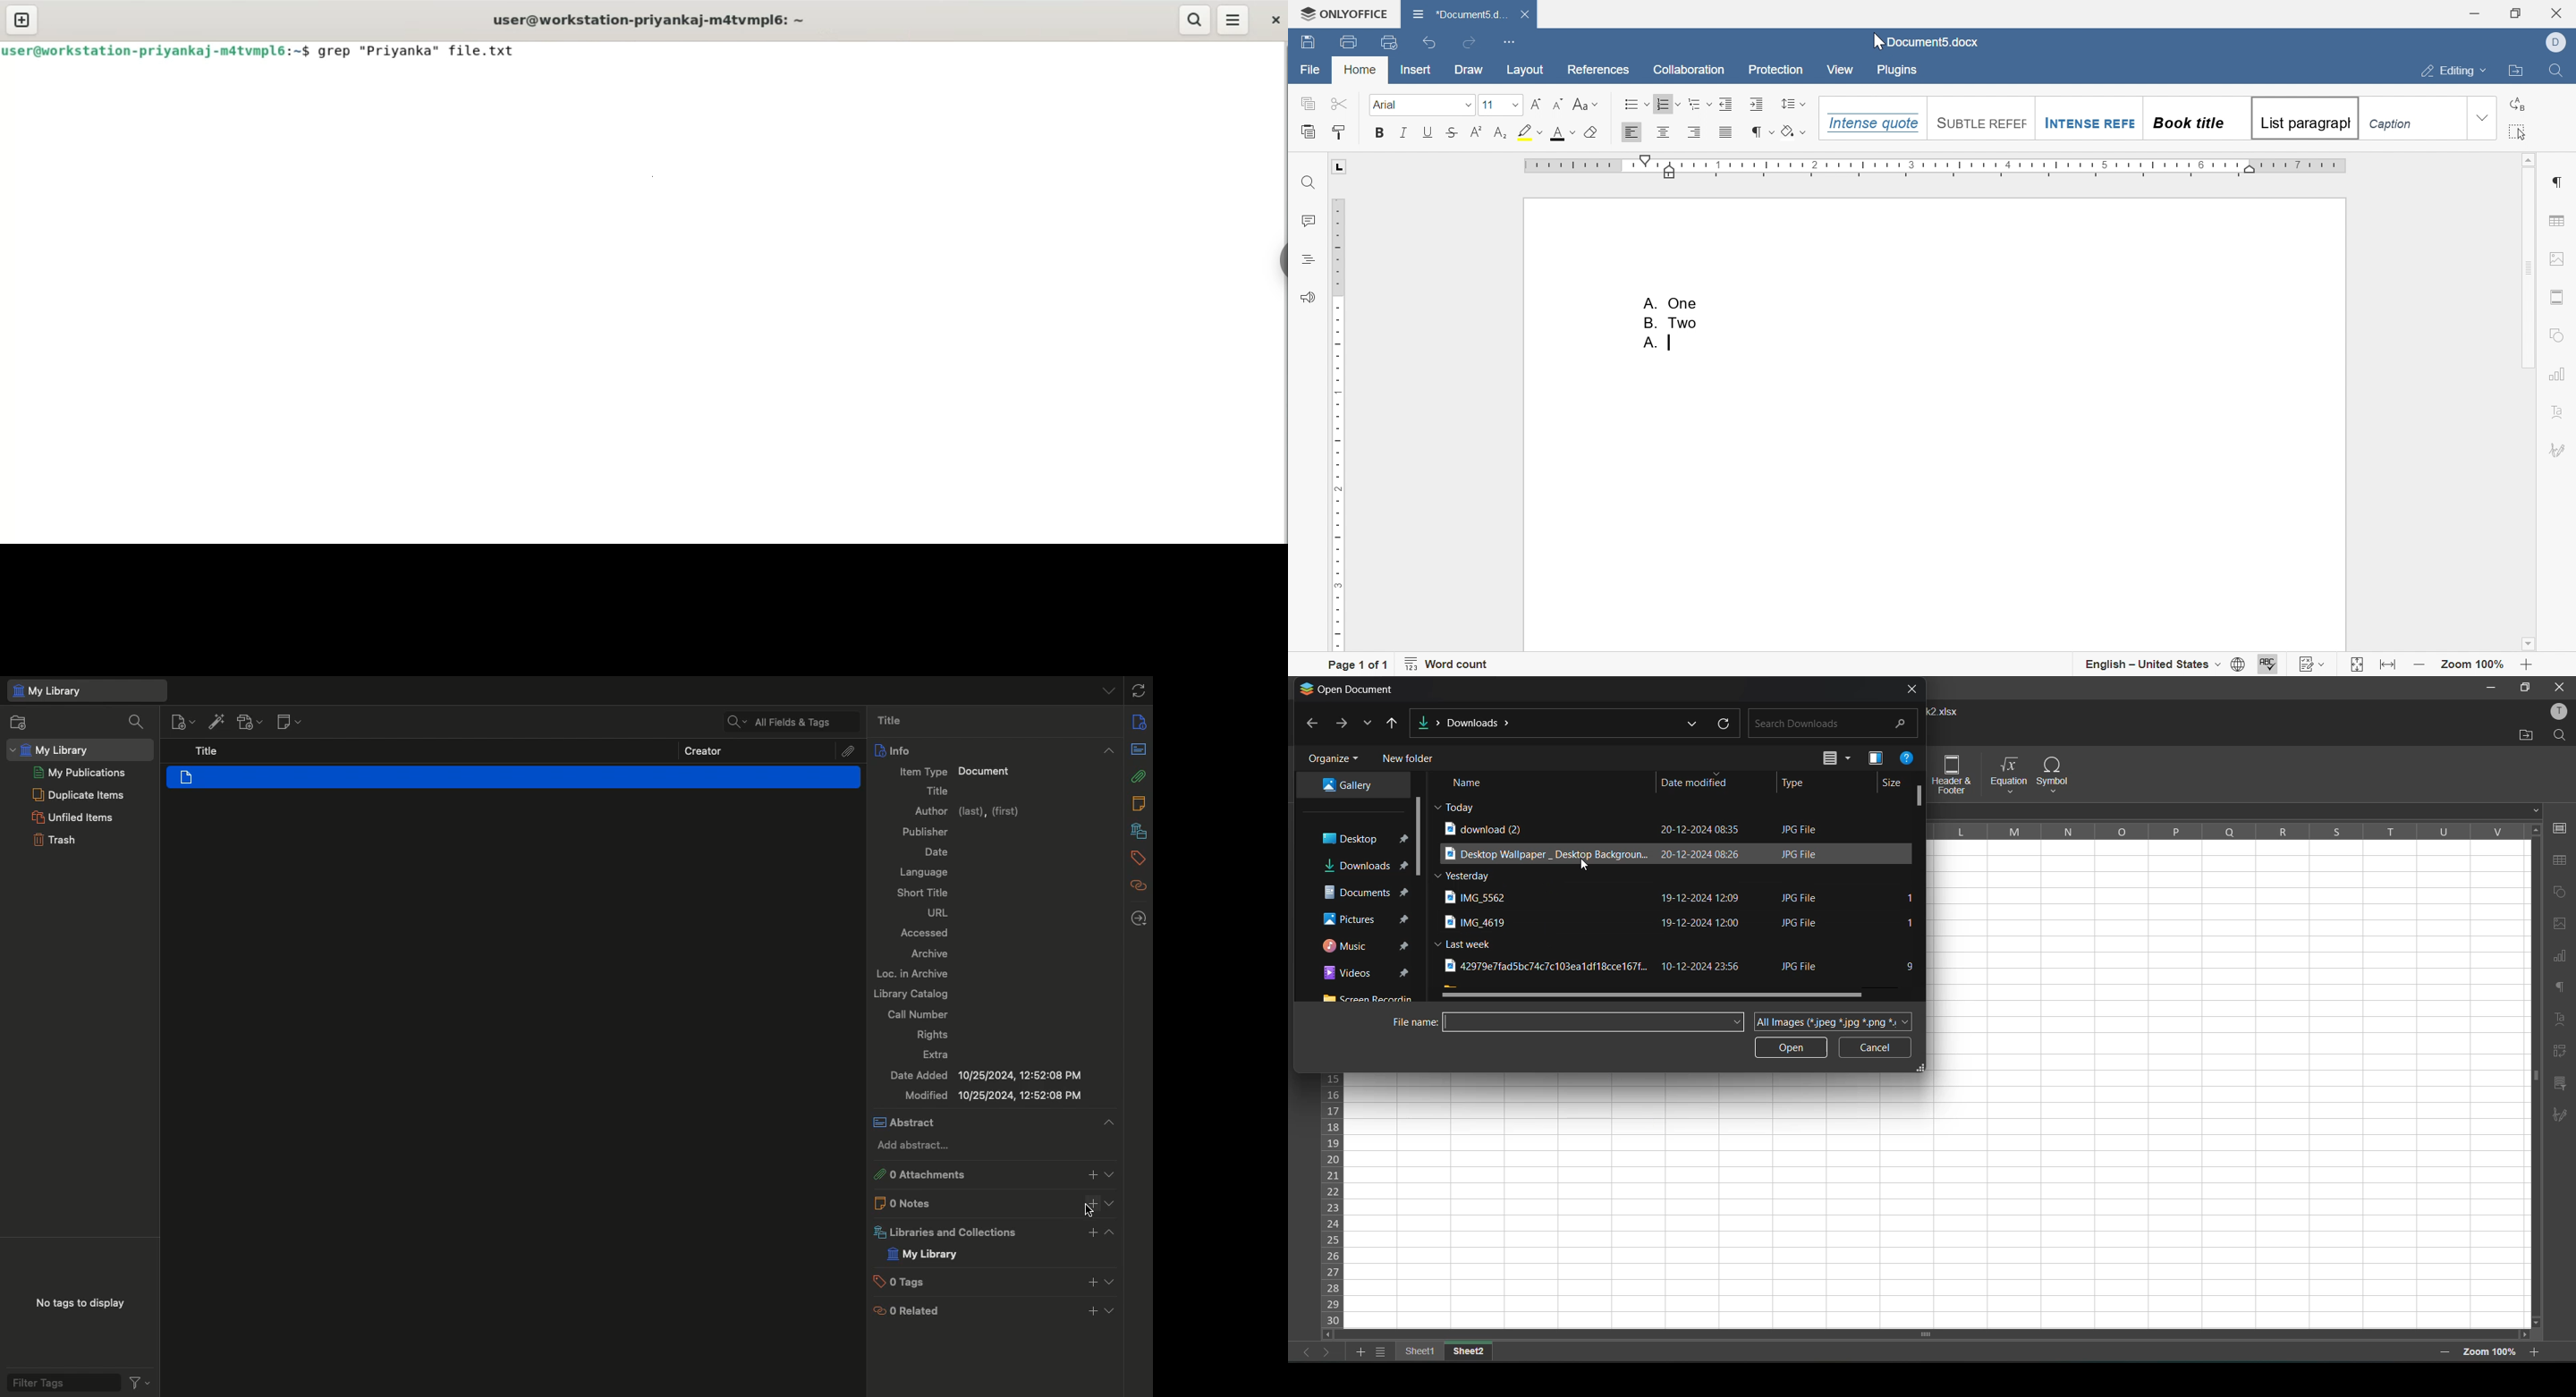 The height and width of the screenshot is (1400, 2576). What do you see at coordinates (920, 1013) in the screenshot?
I see `Call number` at bounding box center [920, 1013].